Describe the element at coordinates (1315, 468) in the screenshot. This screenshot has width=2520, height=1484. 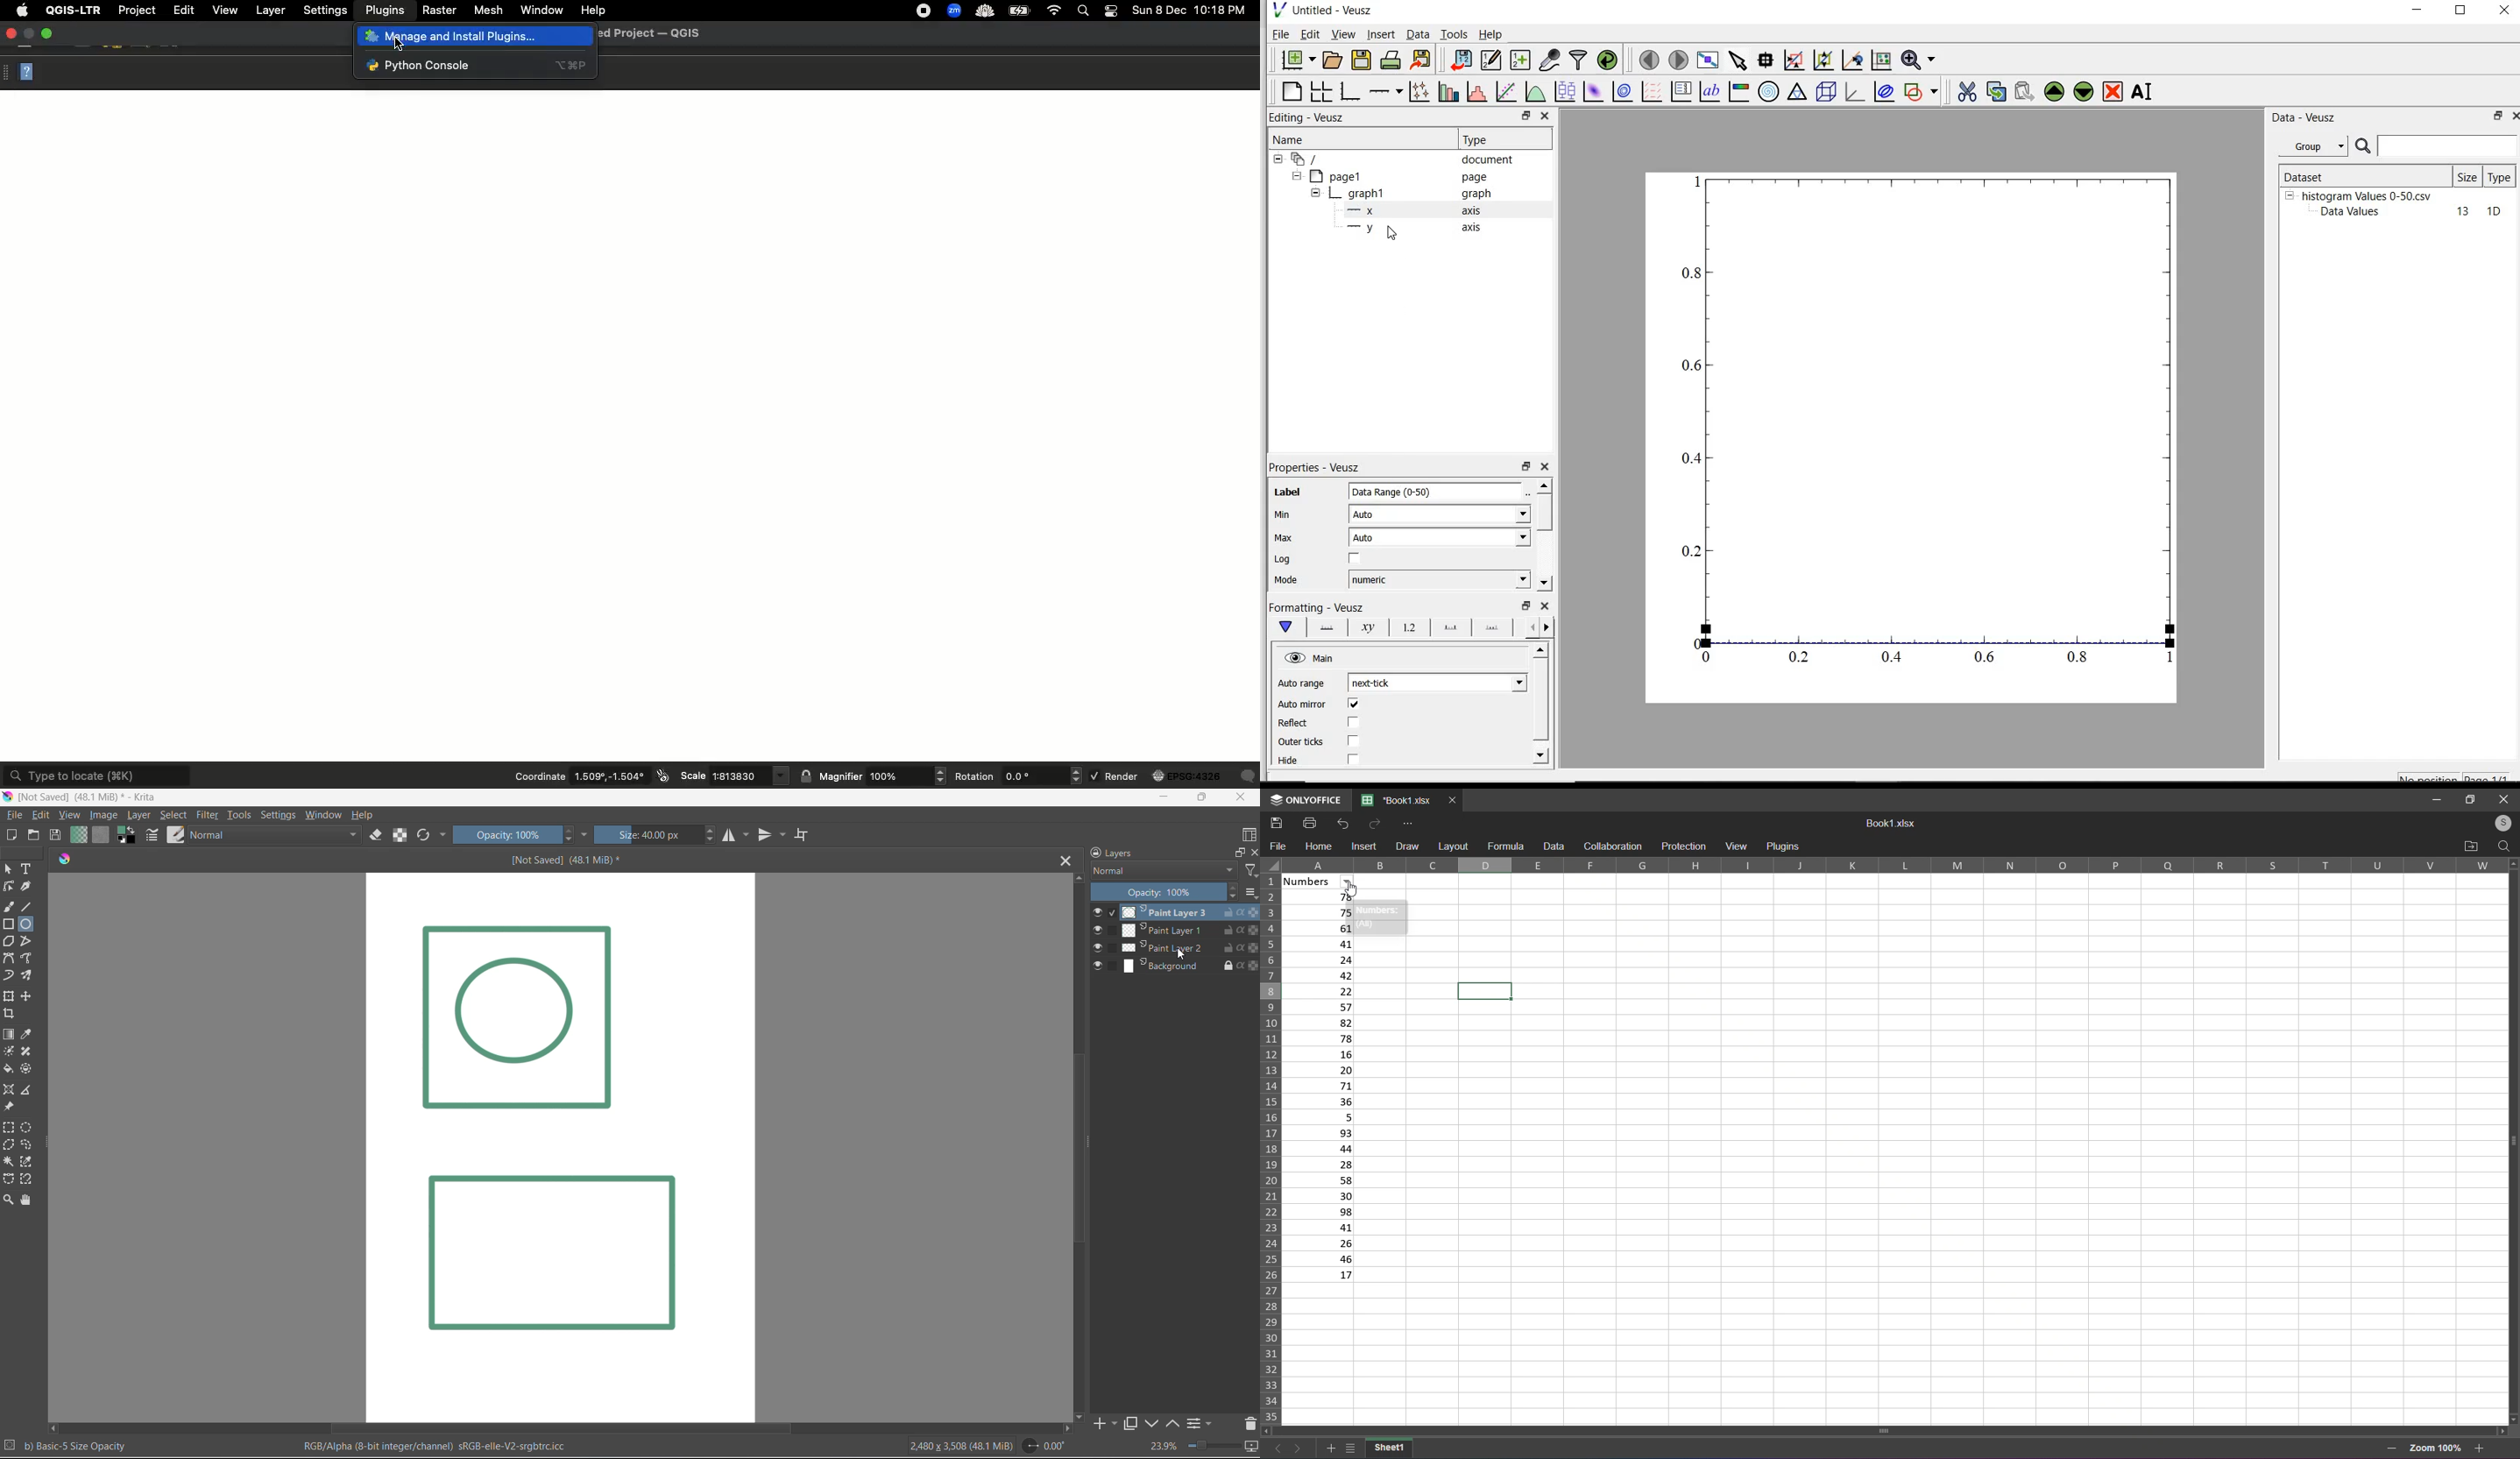
I see `properties-veusz` at that location.